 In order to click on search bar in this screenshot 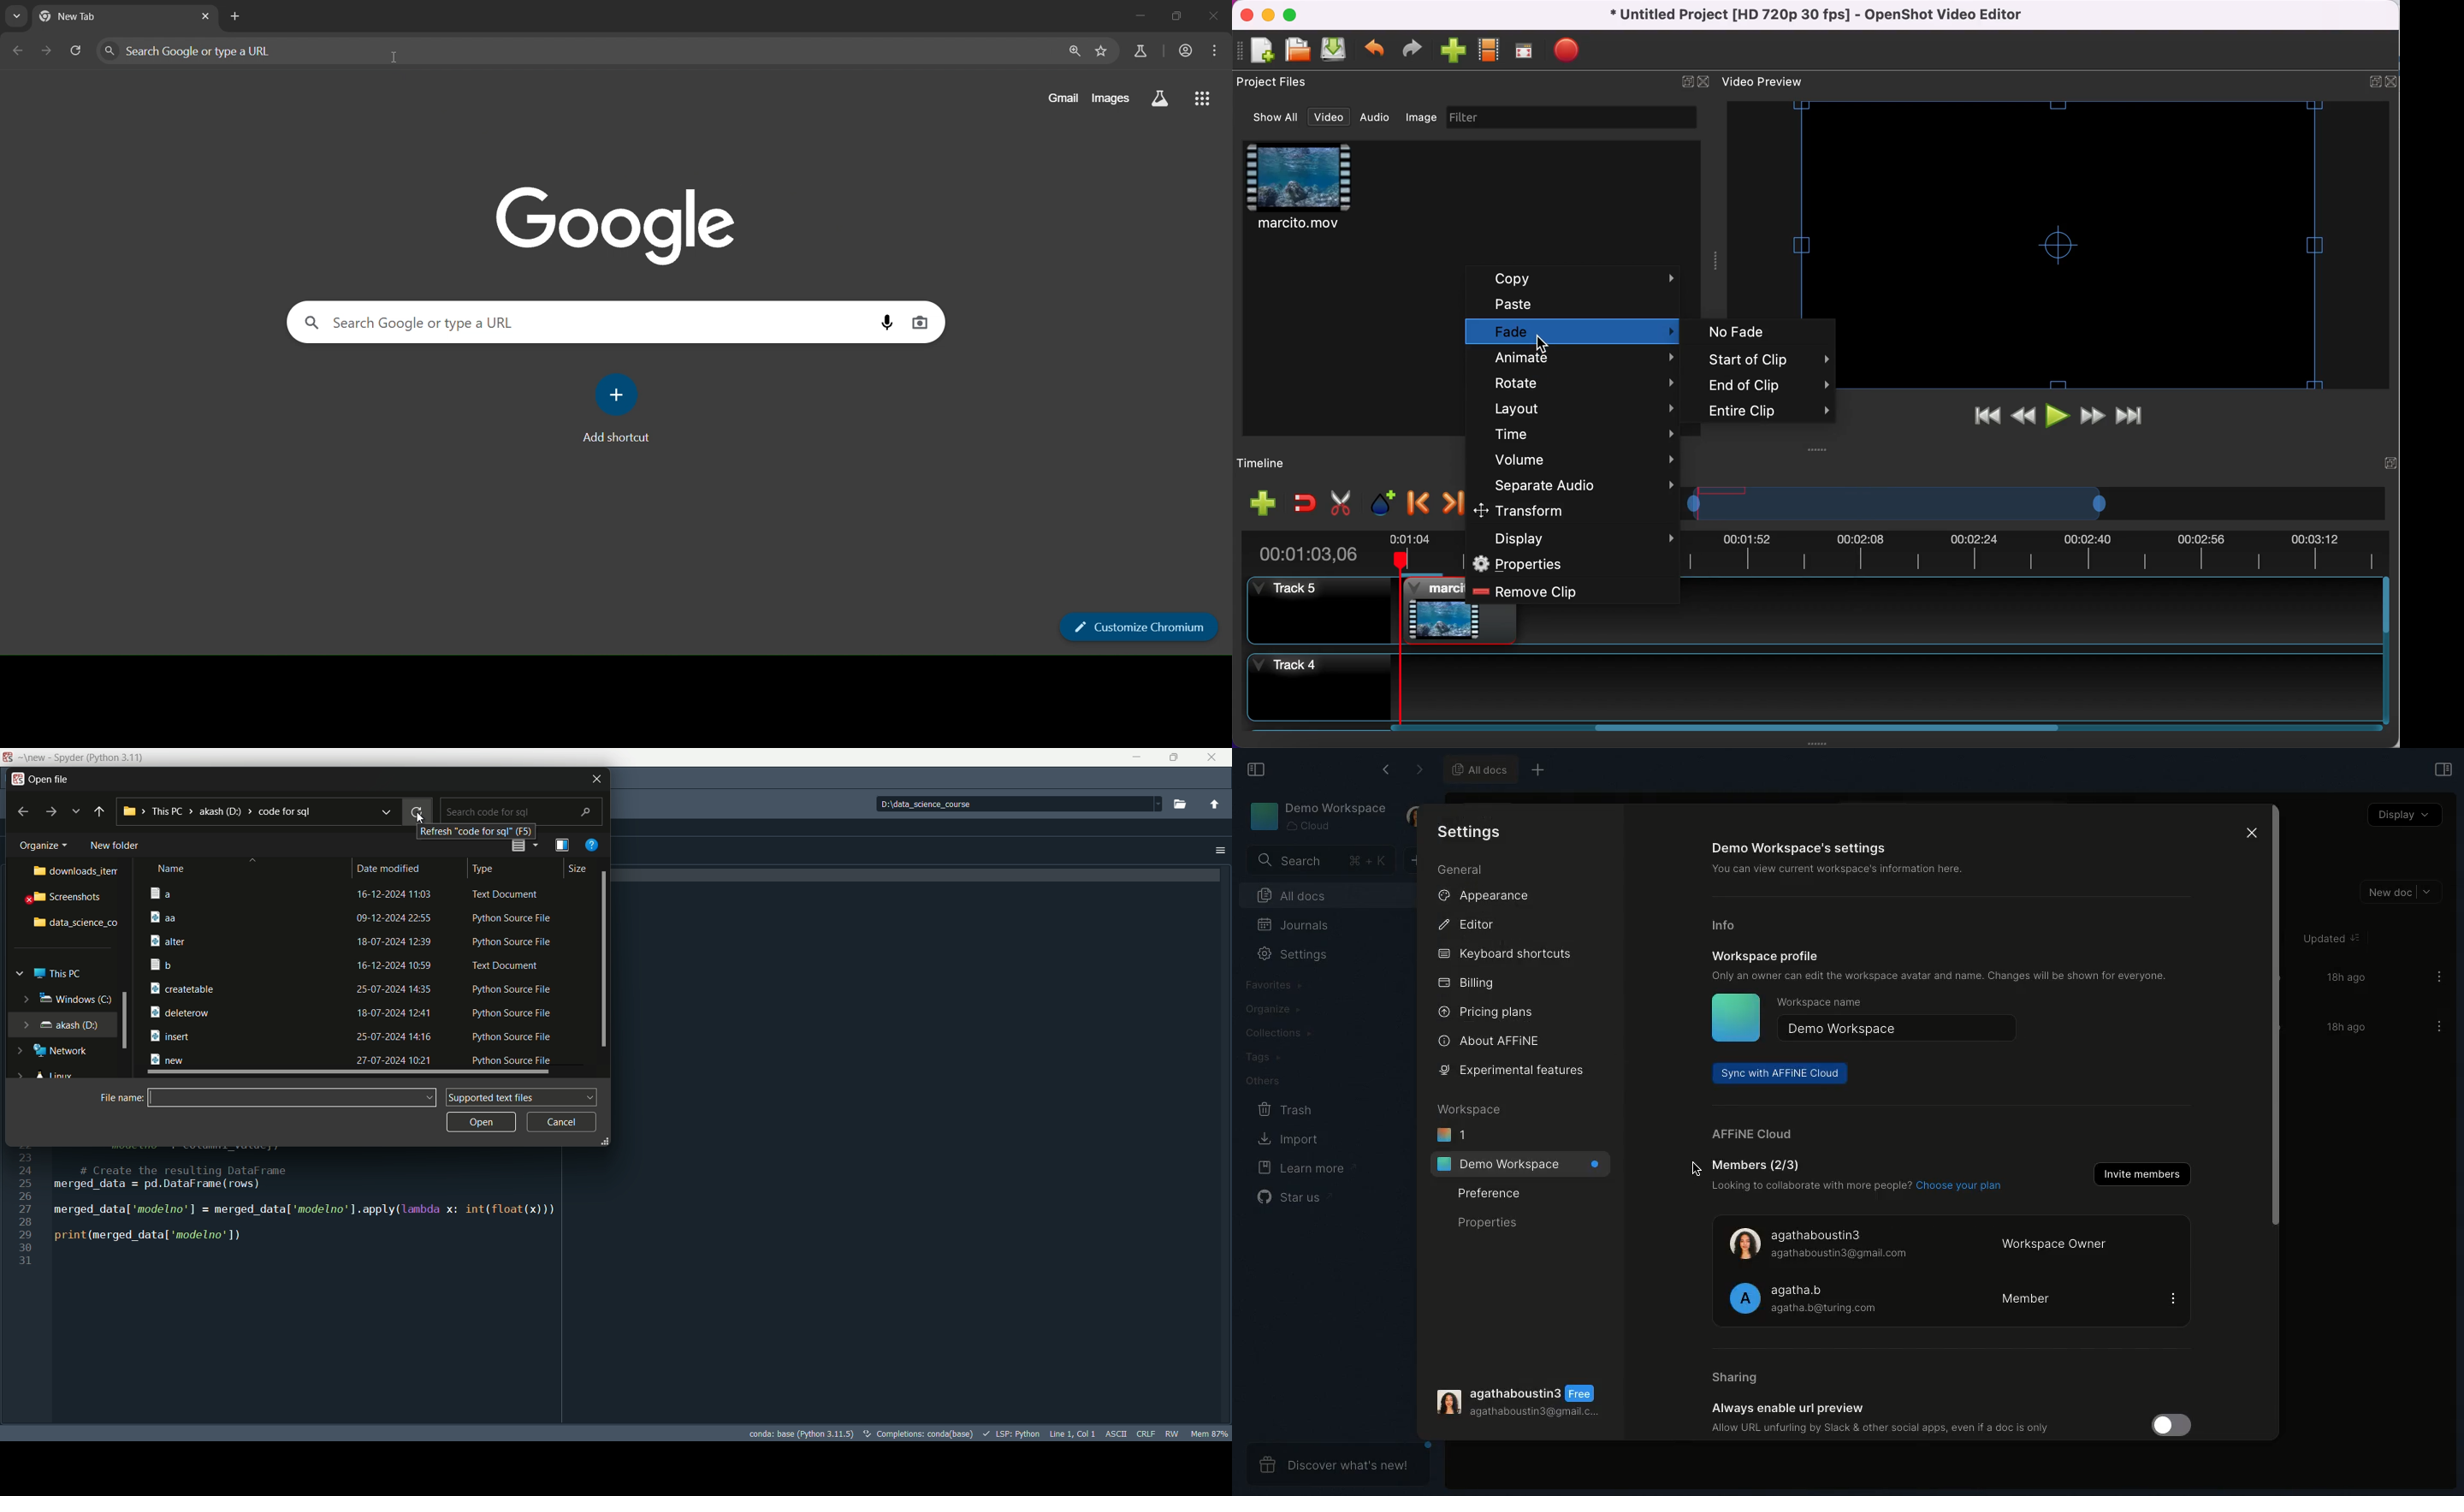, I will do `click(521, 810)`.